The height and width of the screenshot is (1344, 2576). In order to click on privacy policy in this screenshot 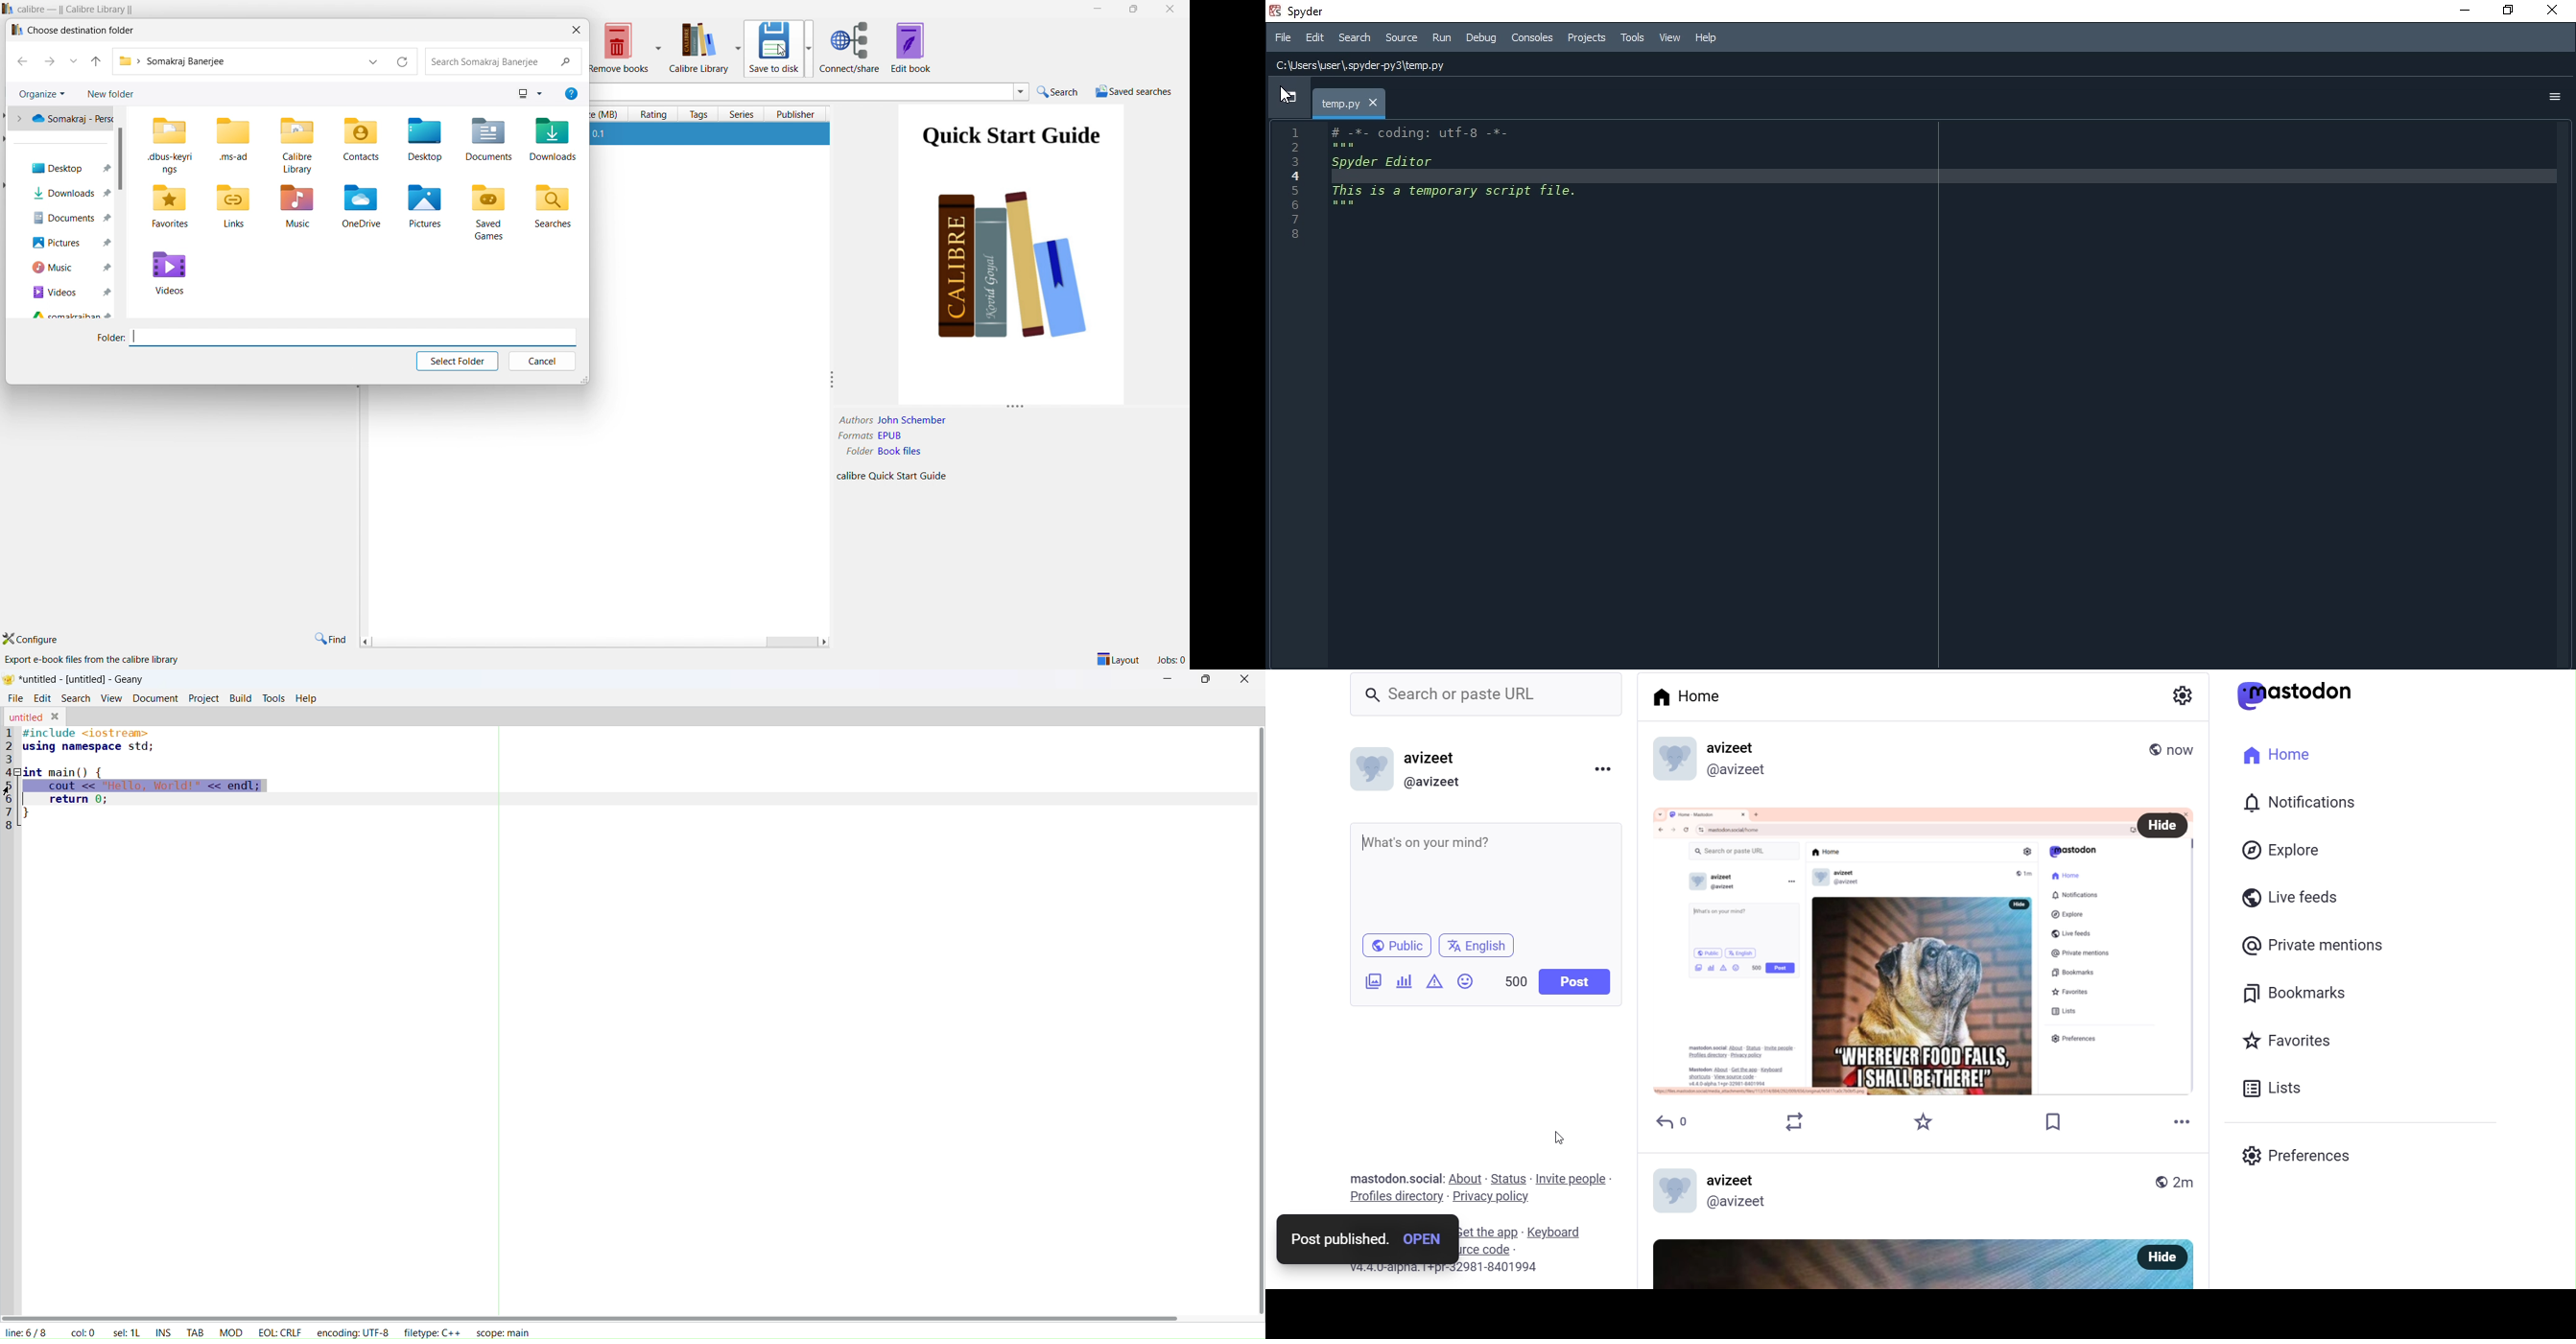, I will do `click(1501, 1196)`.